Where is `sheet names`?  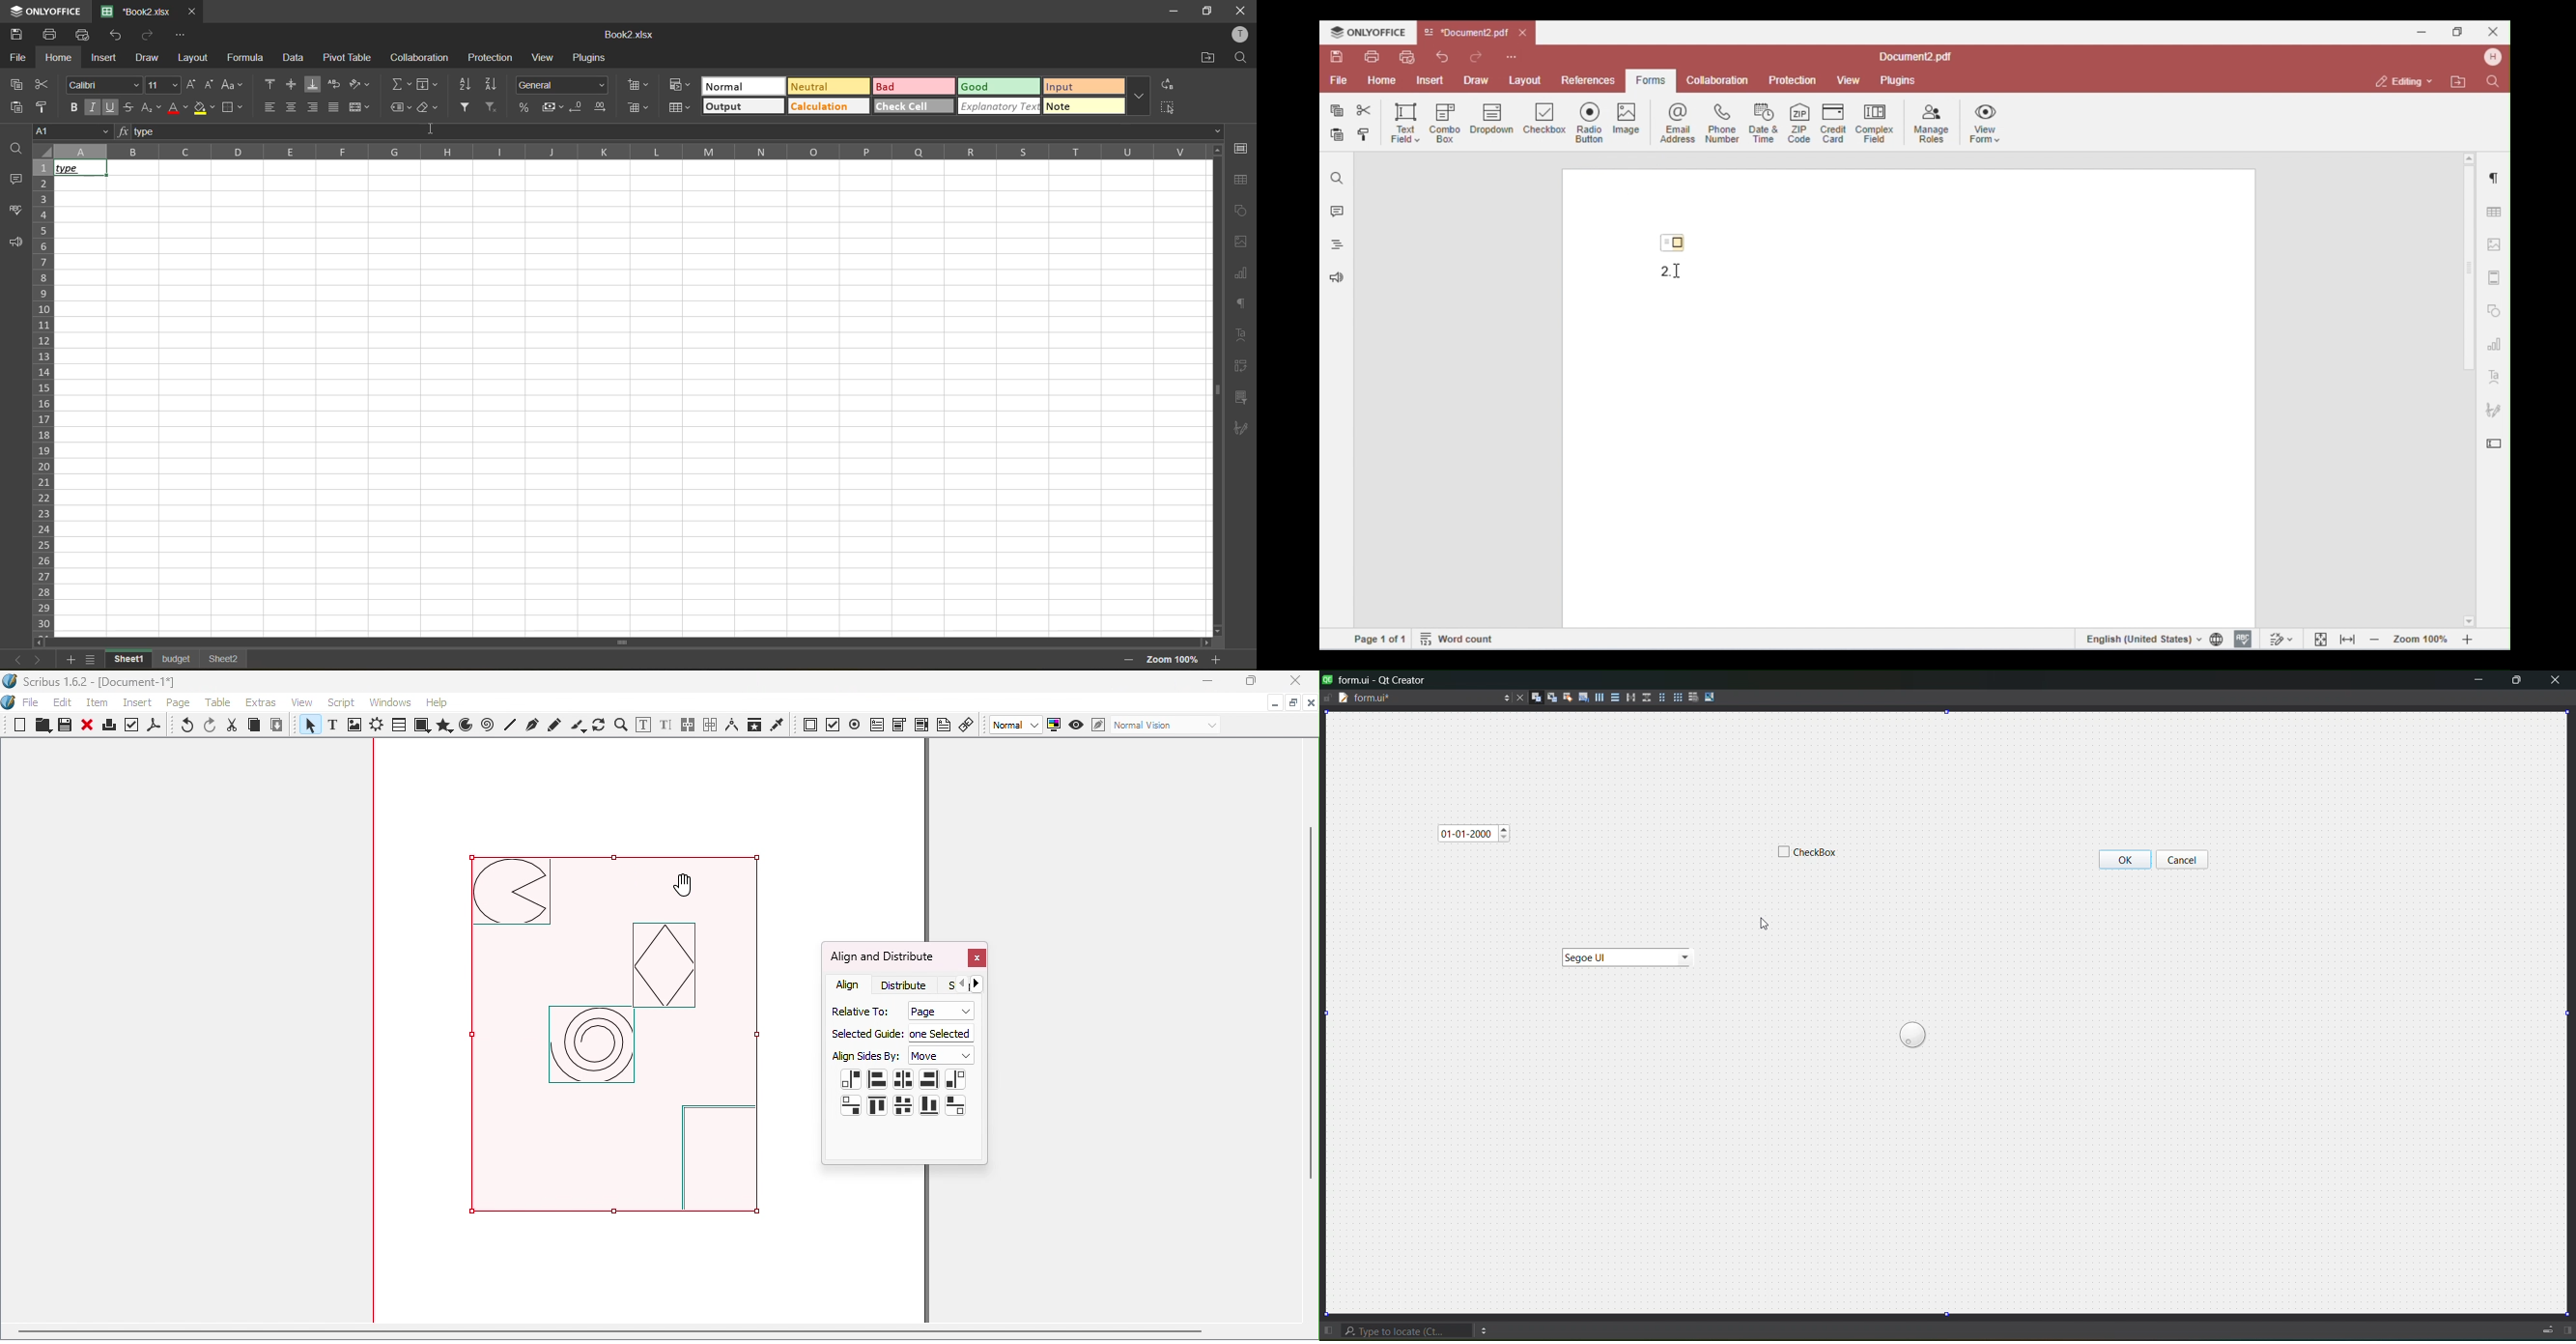 sheet names is located at coordinates (179, 659).